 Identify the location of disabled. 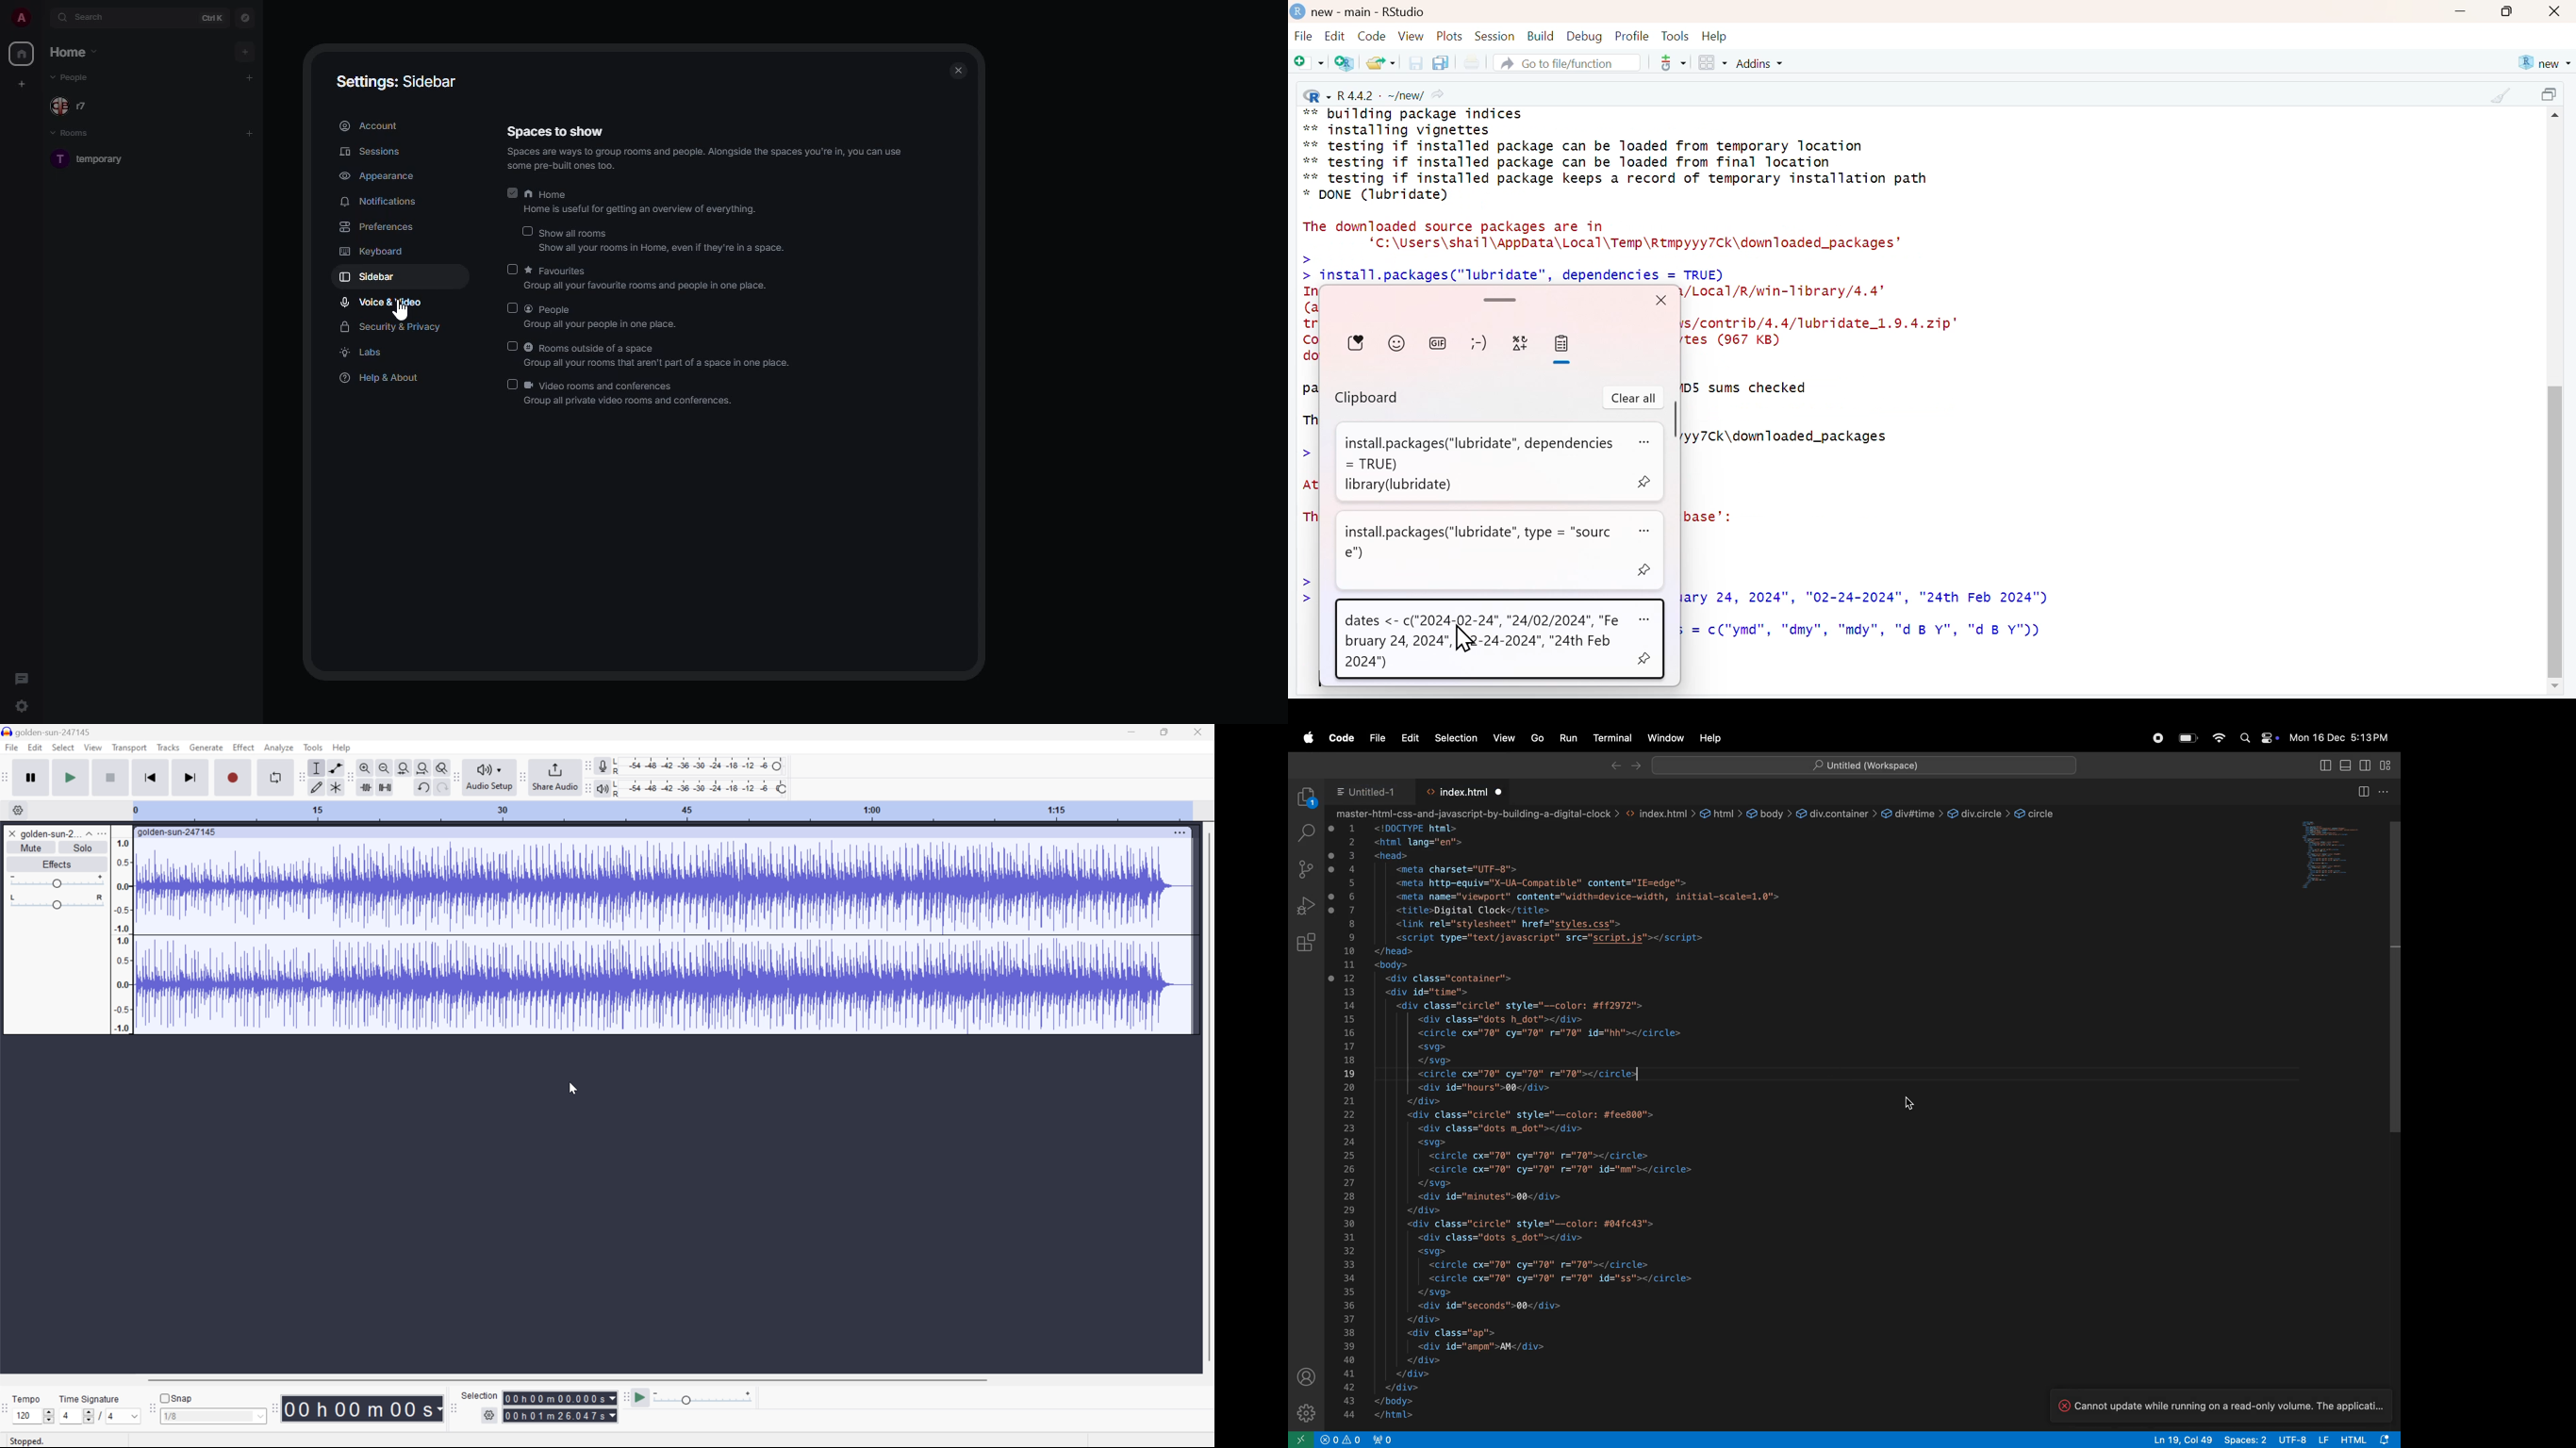
(512, 307).